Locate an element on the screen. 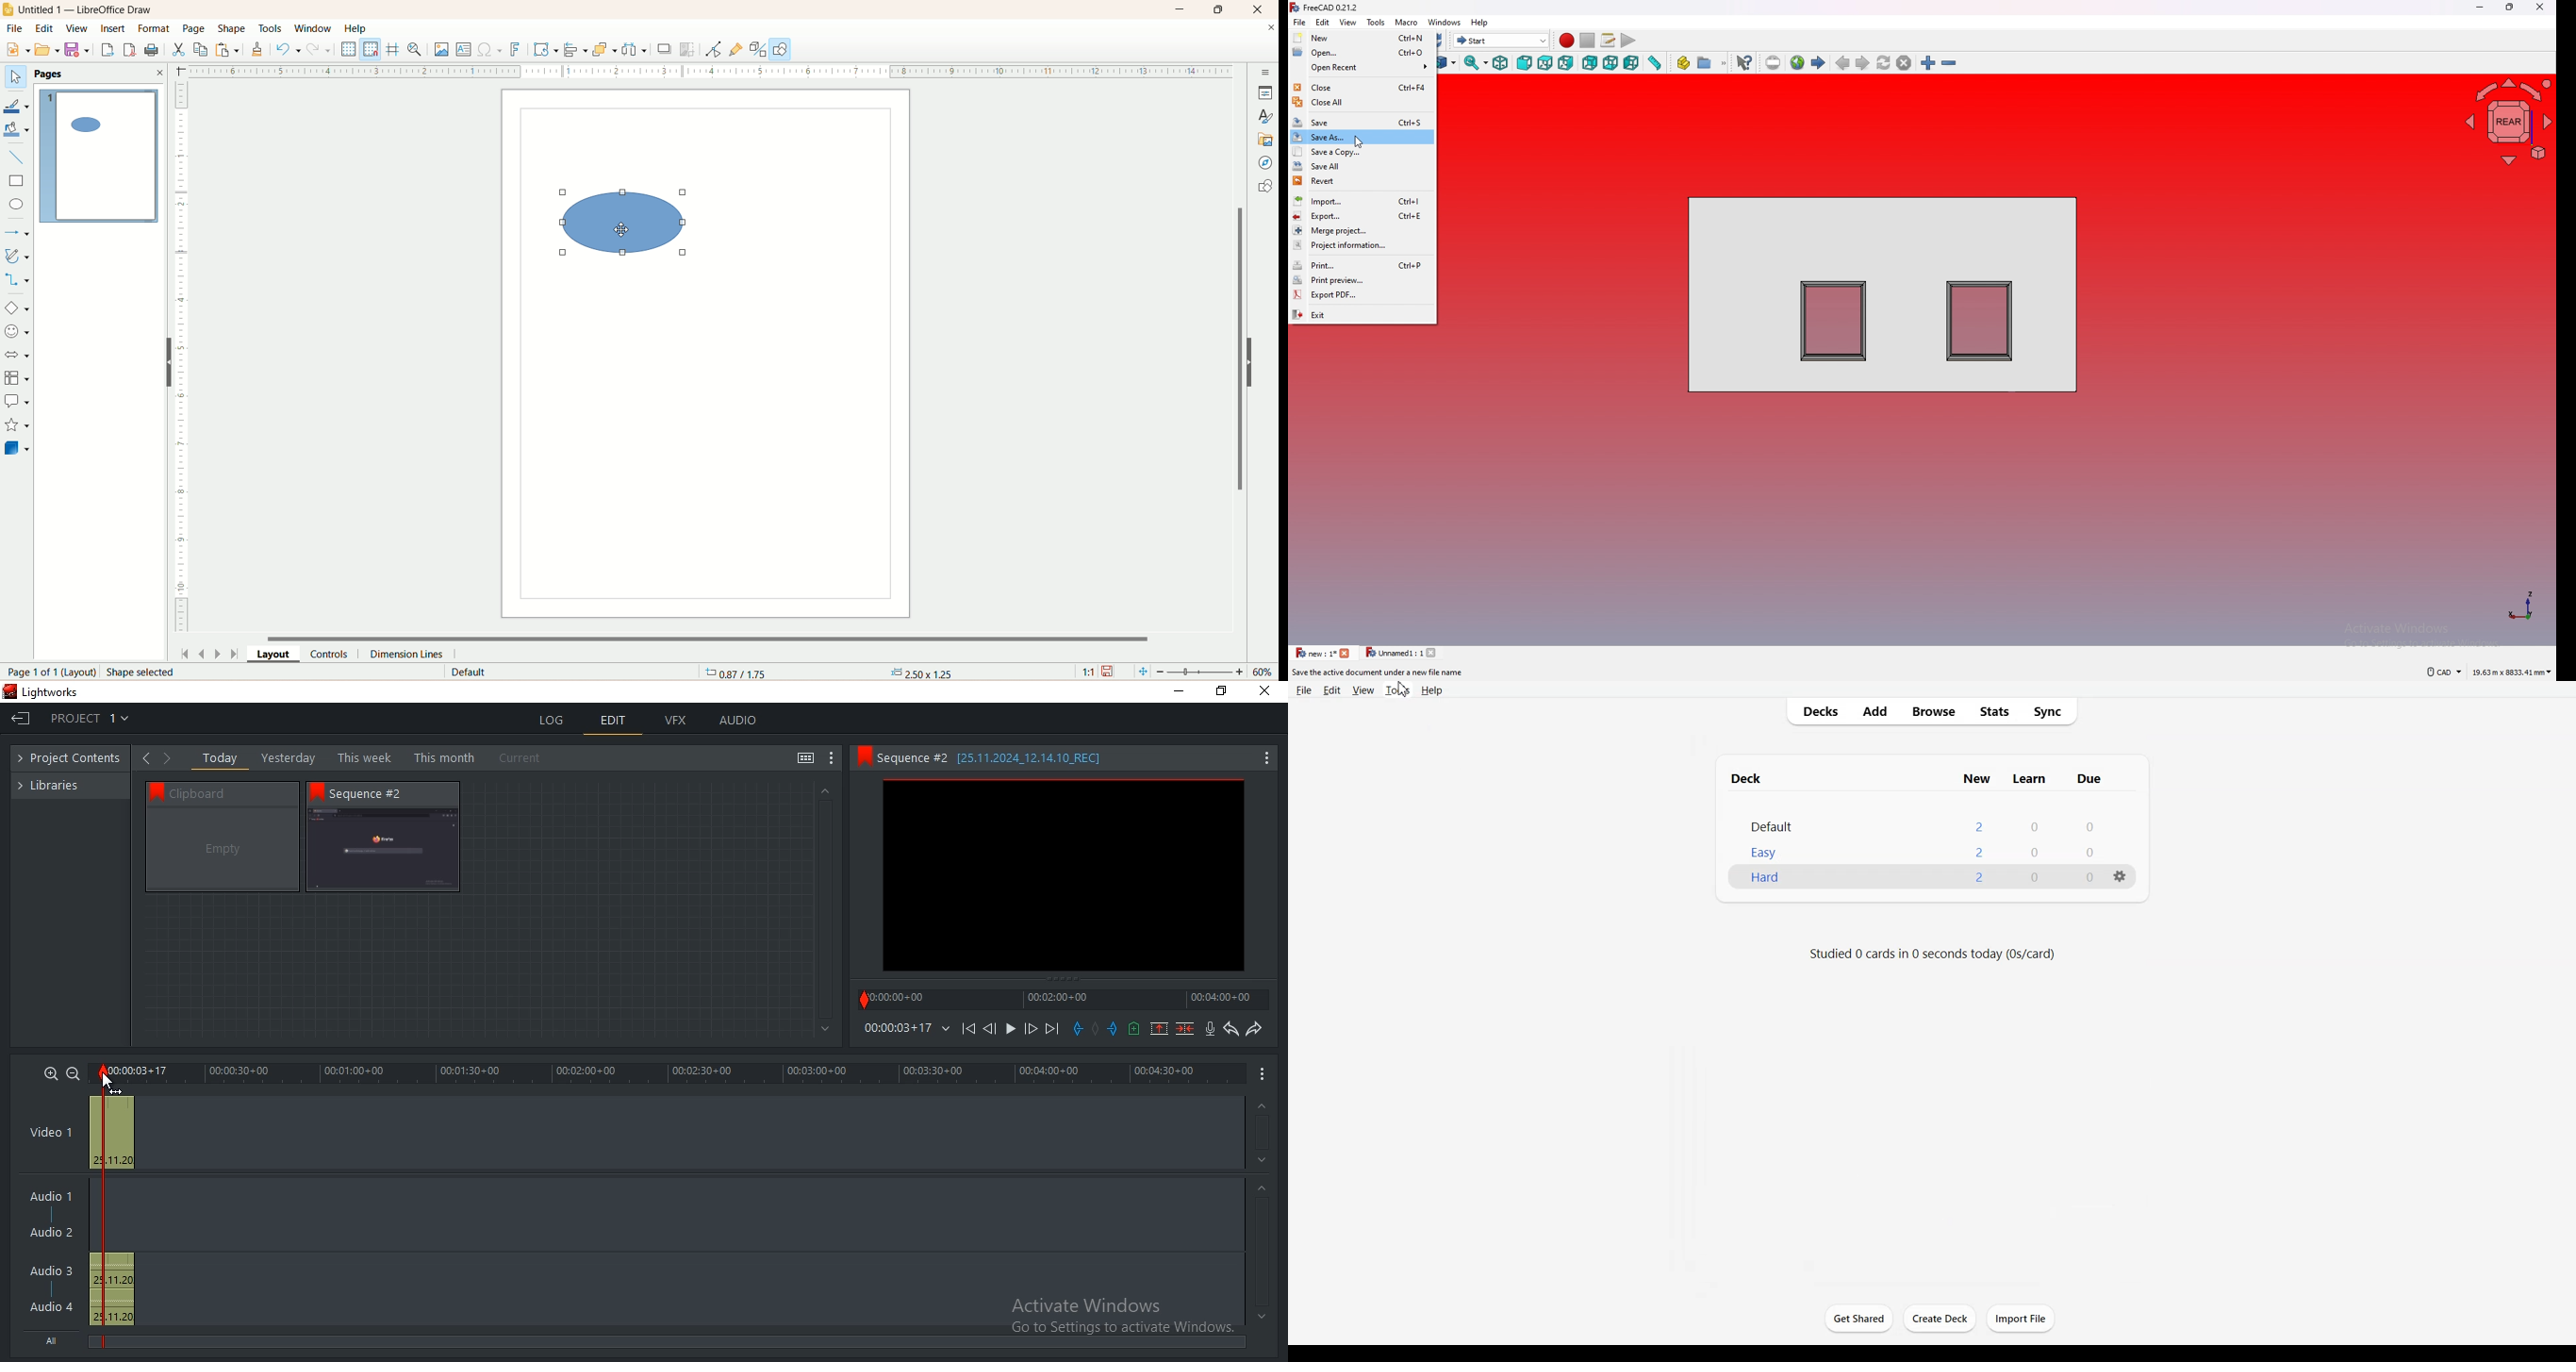 The width and height of the screenshot is (2576, 1372). Audio 1 is located at coordinates (47, 1198).